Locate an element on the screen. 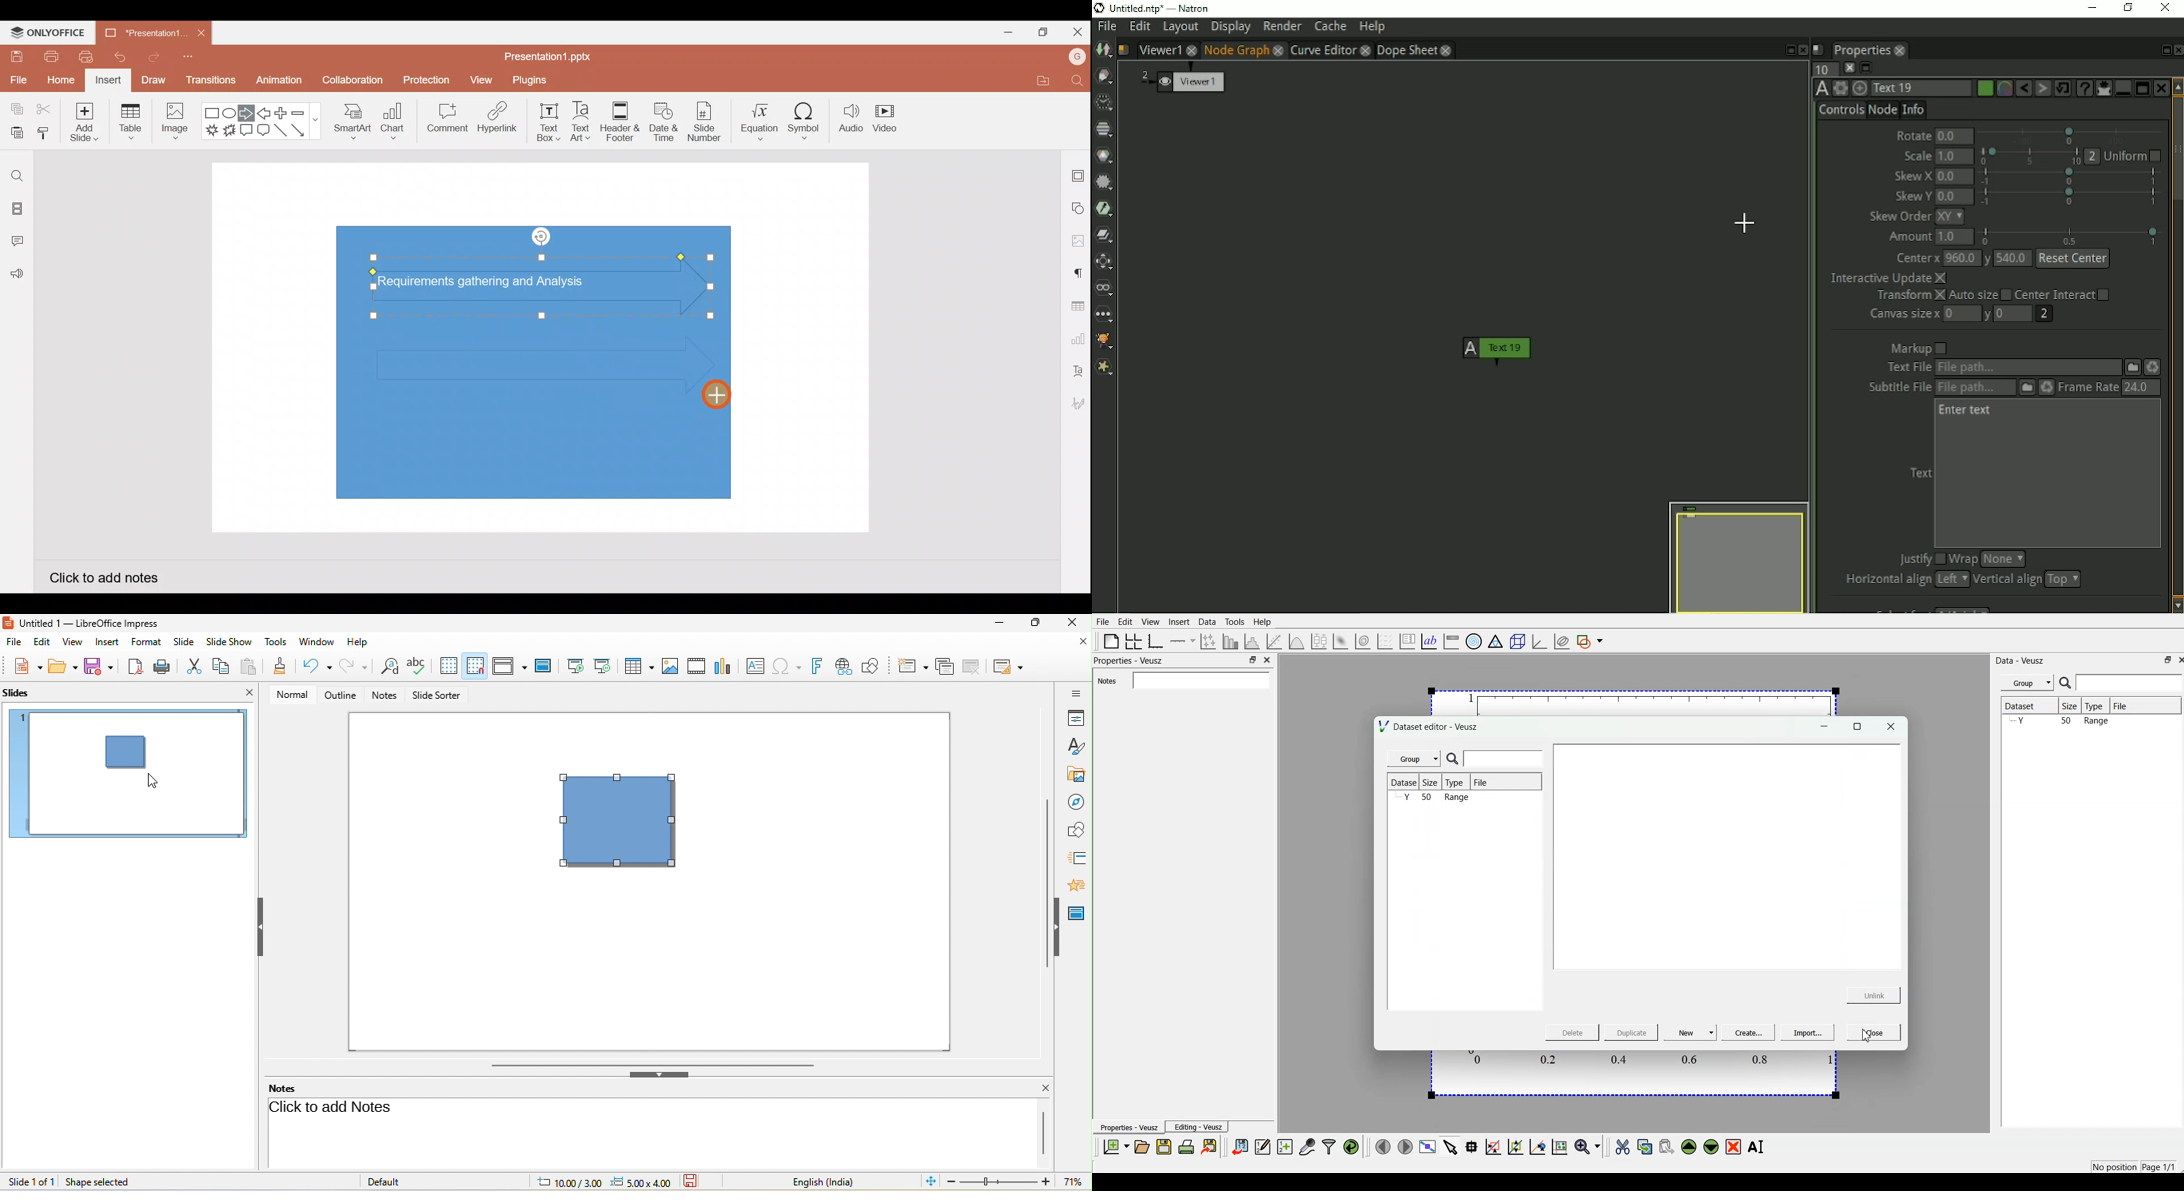 The width and height of the screenshot is (2184, 1204). new slide is located at coordinates (913, 667).